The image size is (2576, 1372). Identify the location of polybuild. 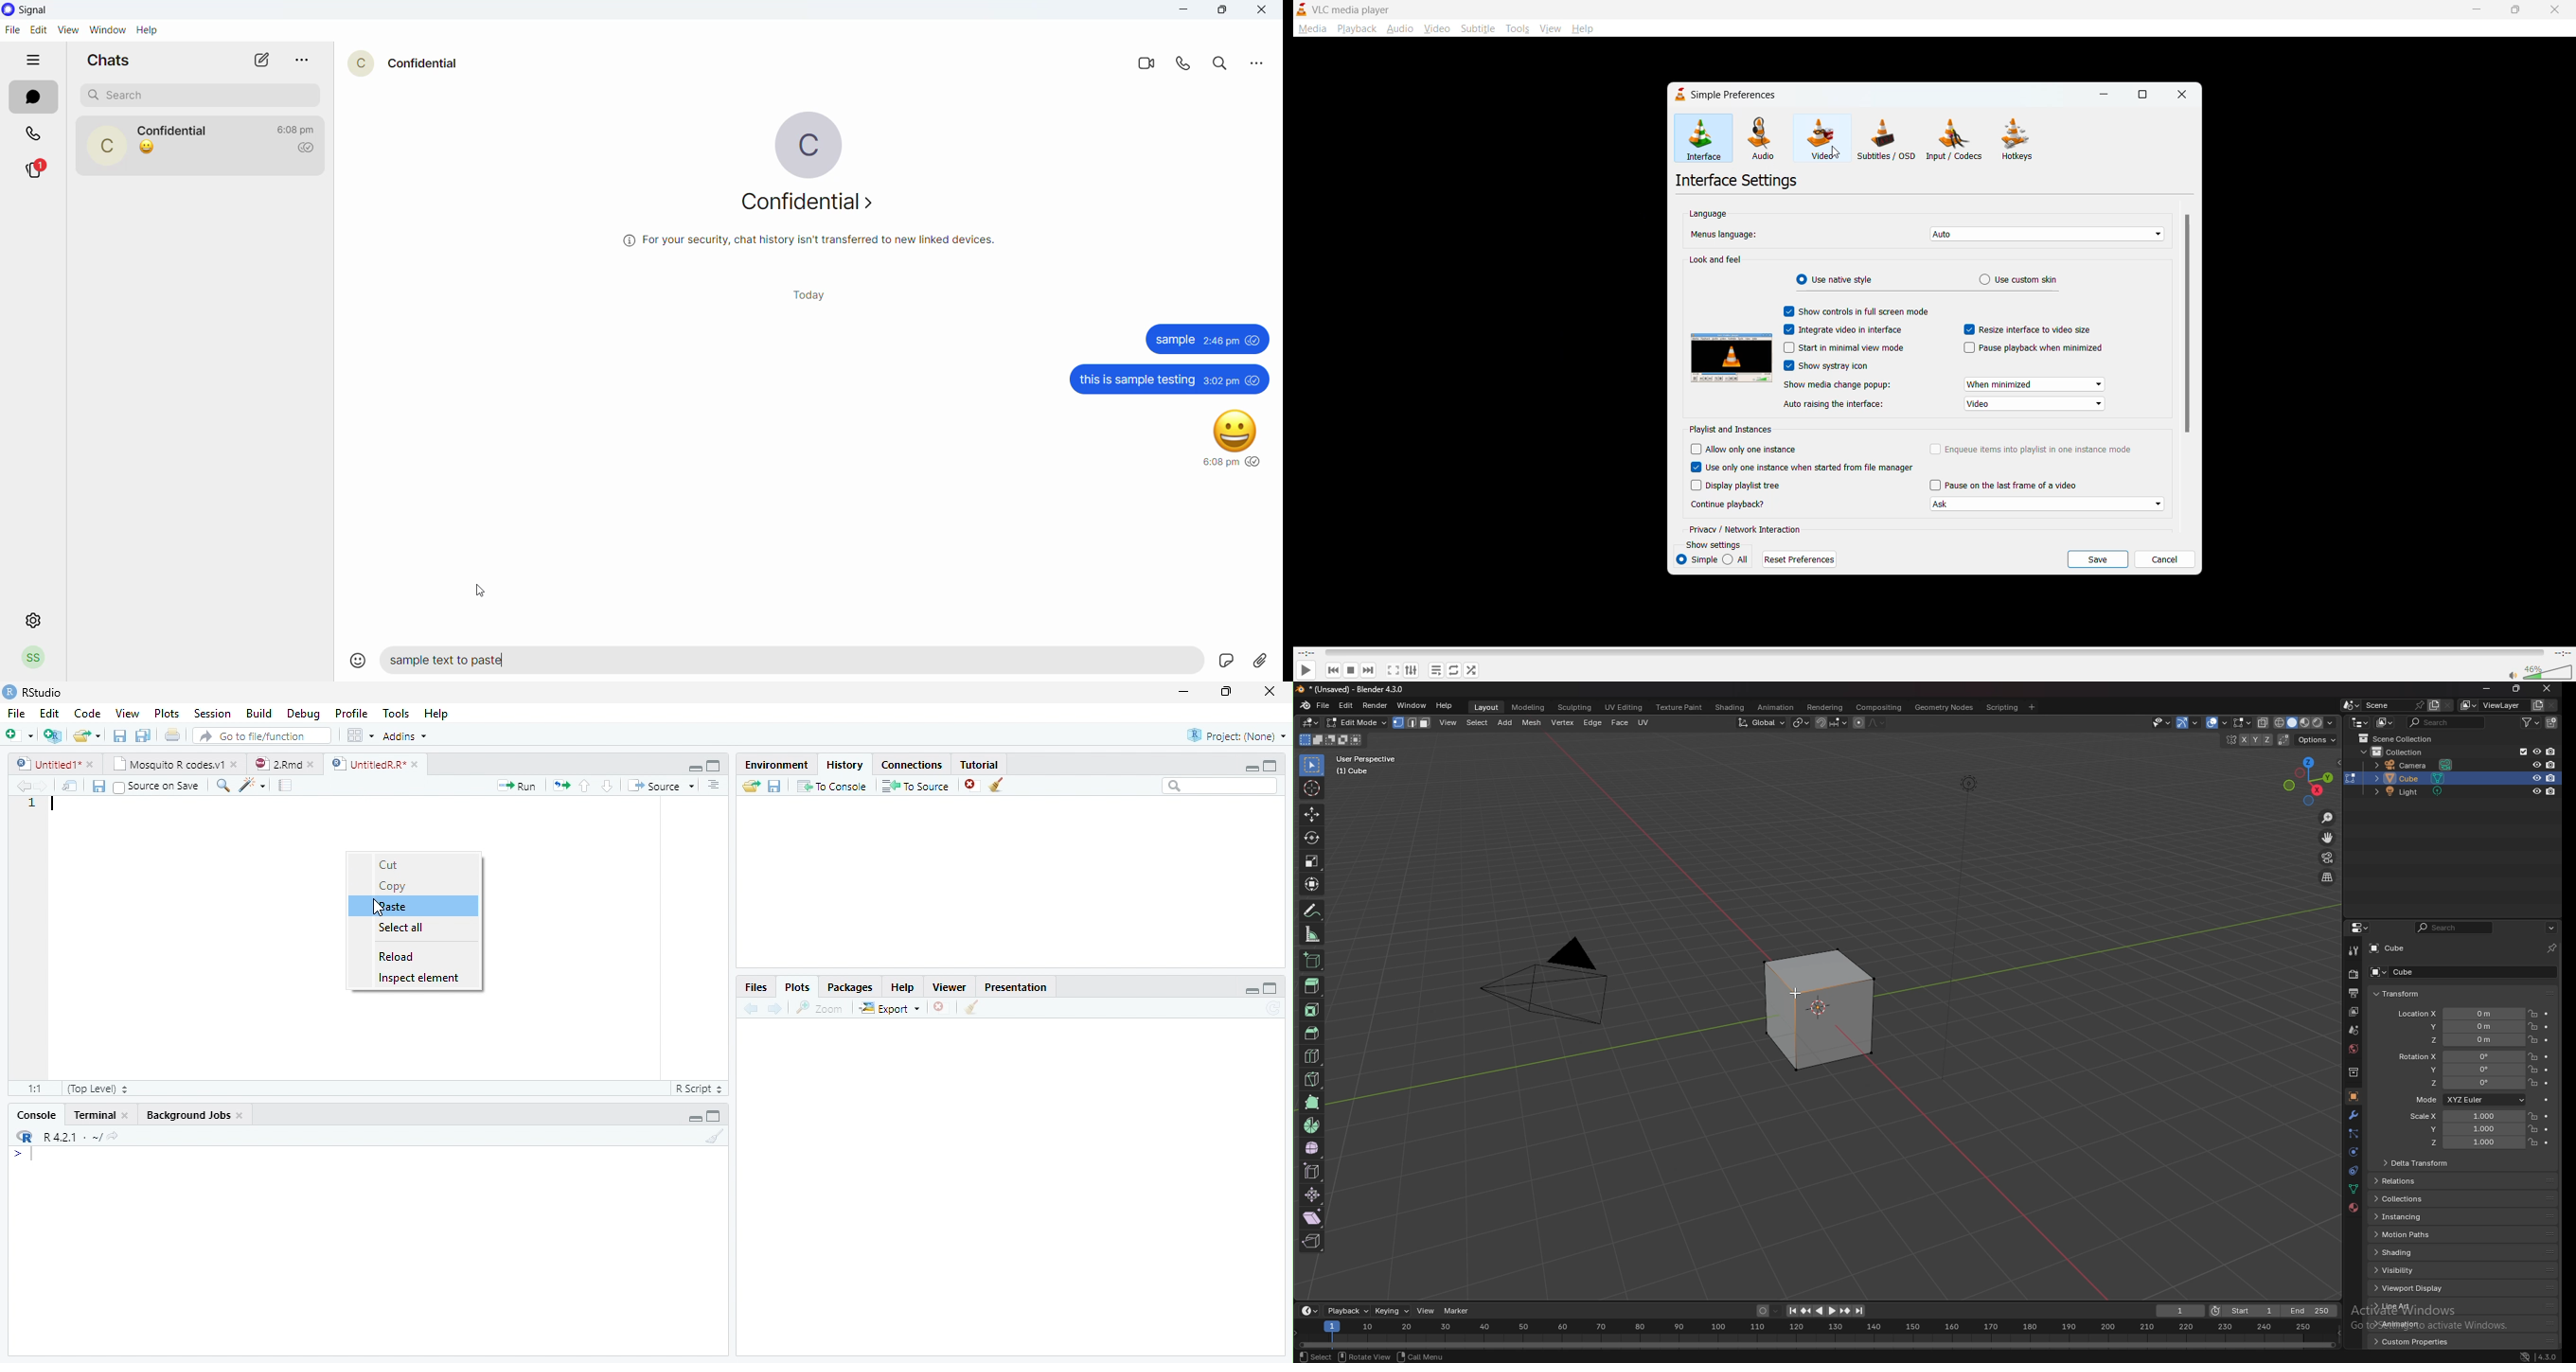
(1312, 1103).